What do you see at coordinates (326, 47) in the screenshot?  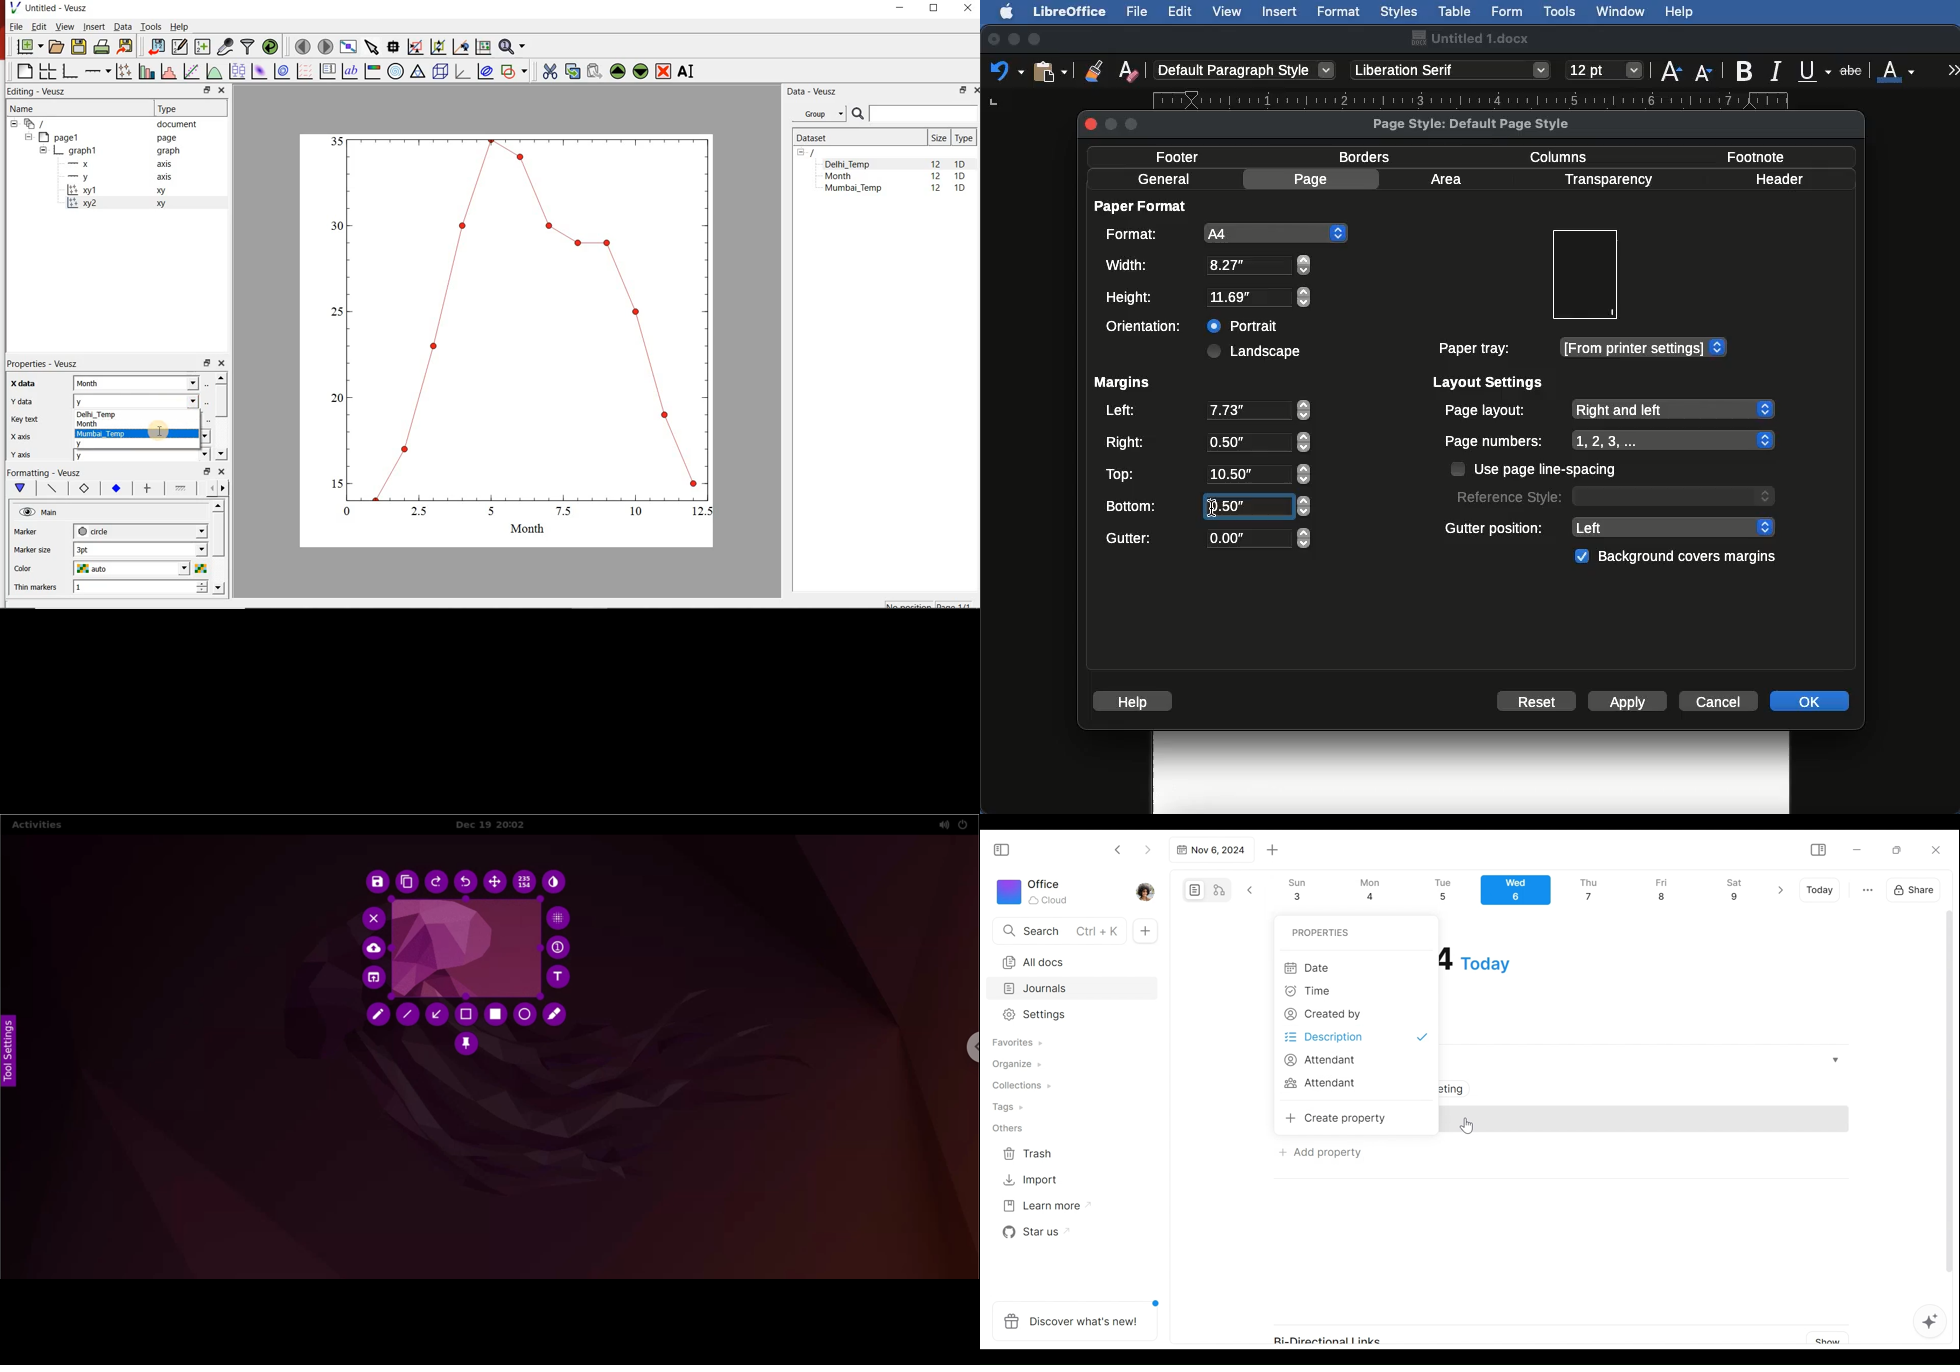 I see `move to the next page` at bounding box center [326, 47].